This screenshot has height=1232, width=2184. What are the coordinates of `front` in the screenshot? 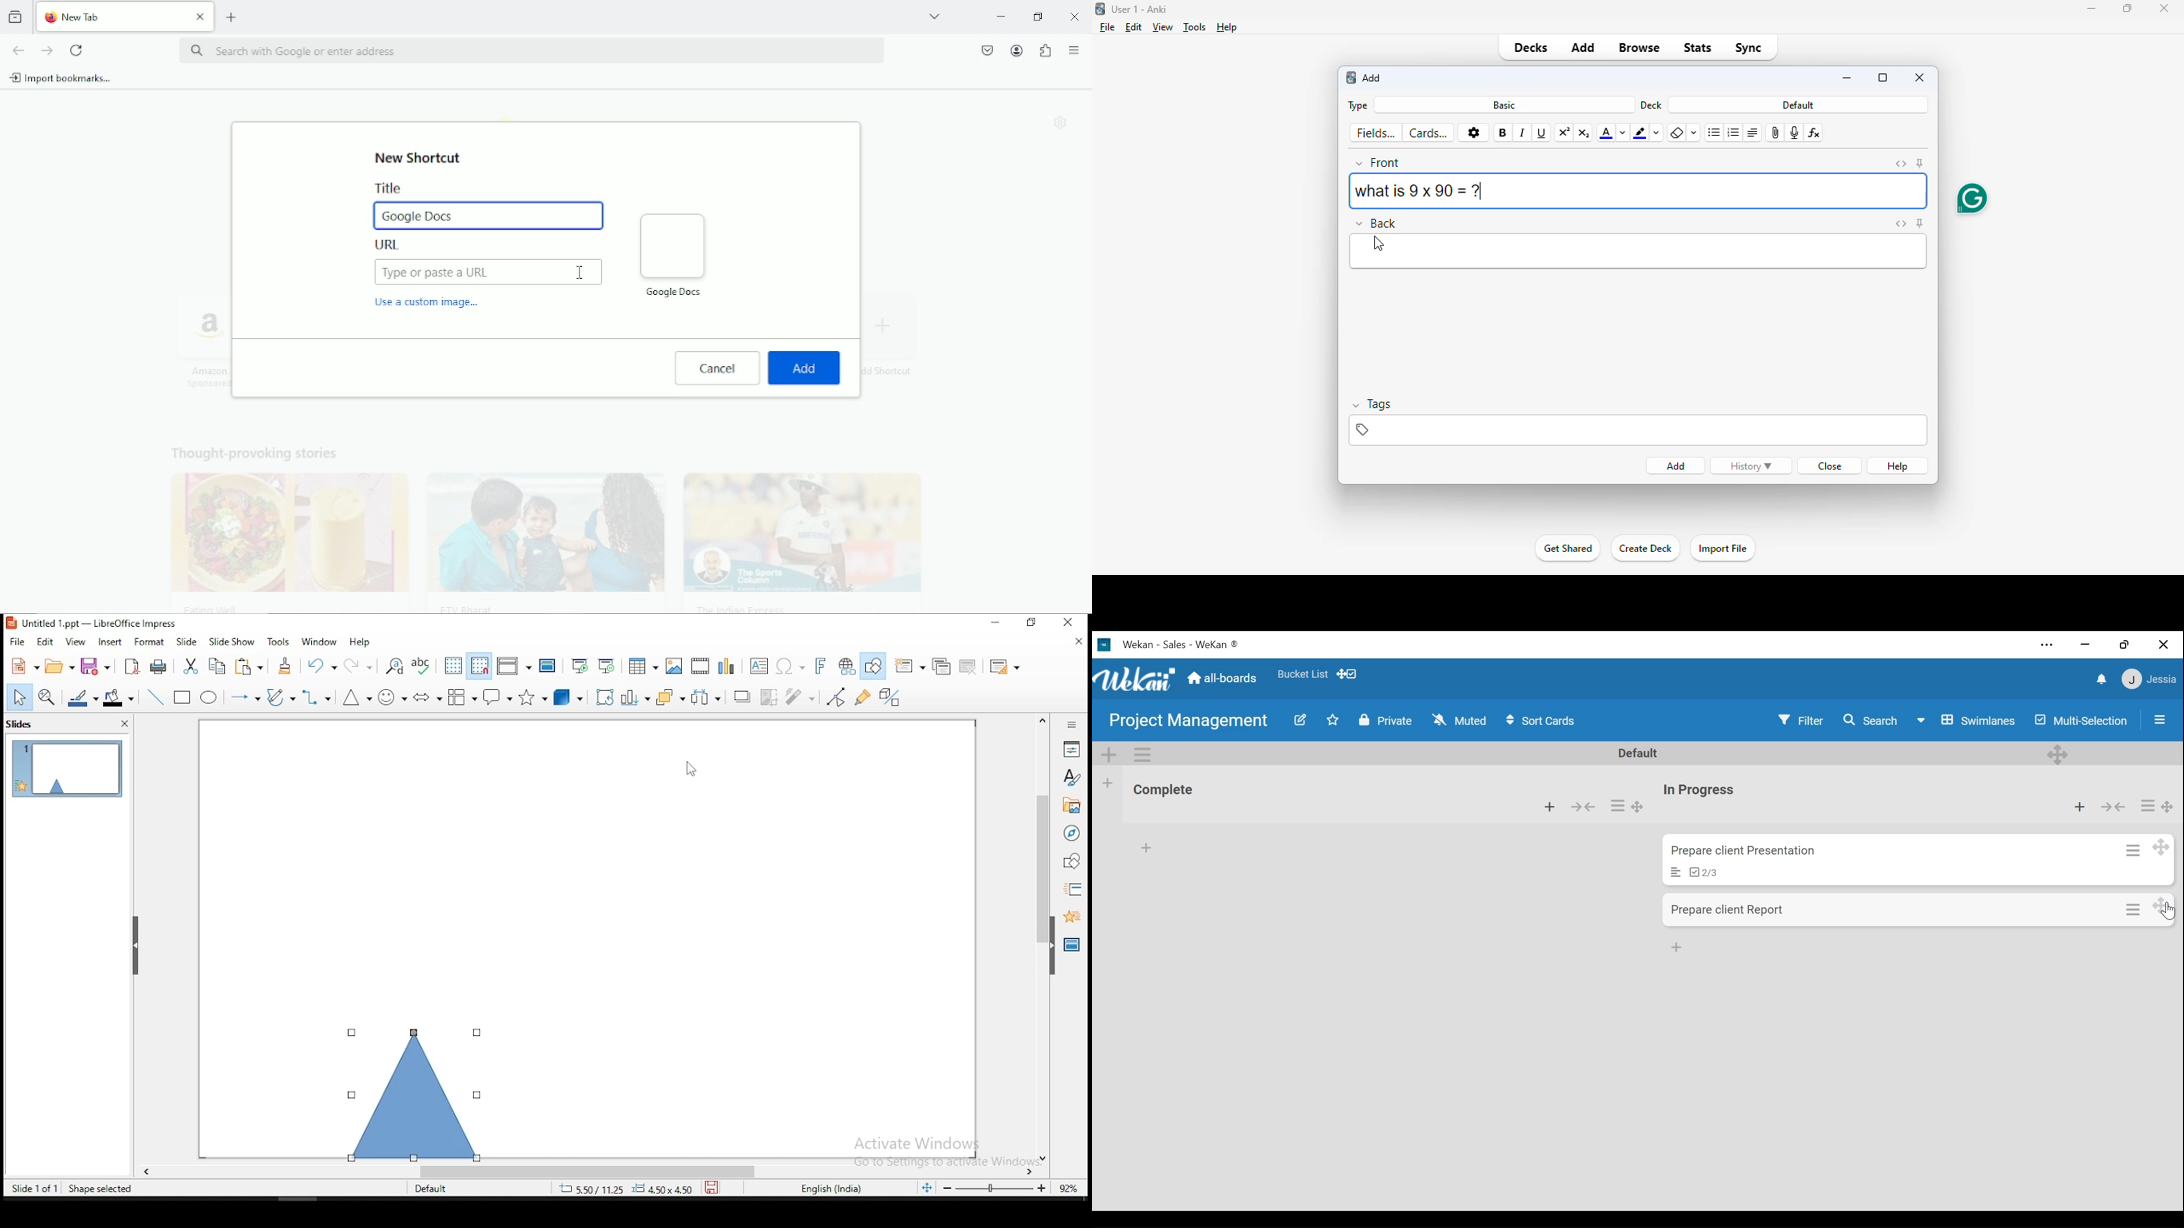 It's located at (1379, 163).